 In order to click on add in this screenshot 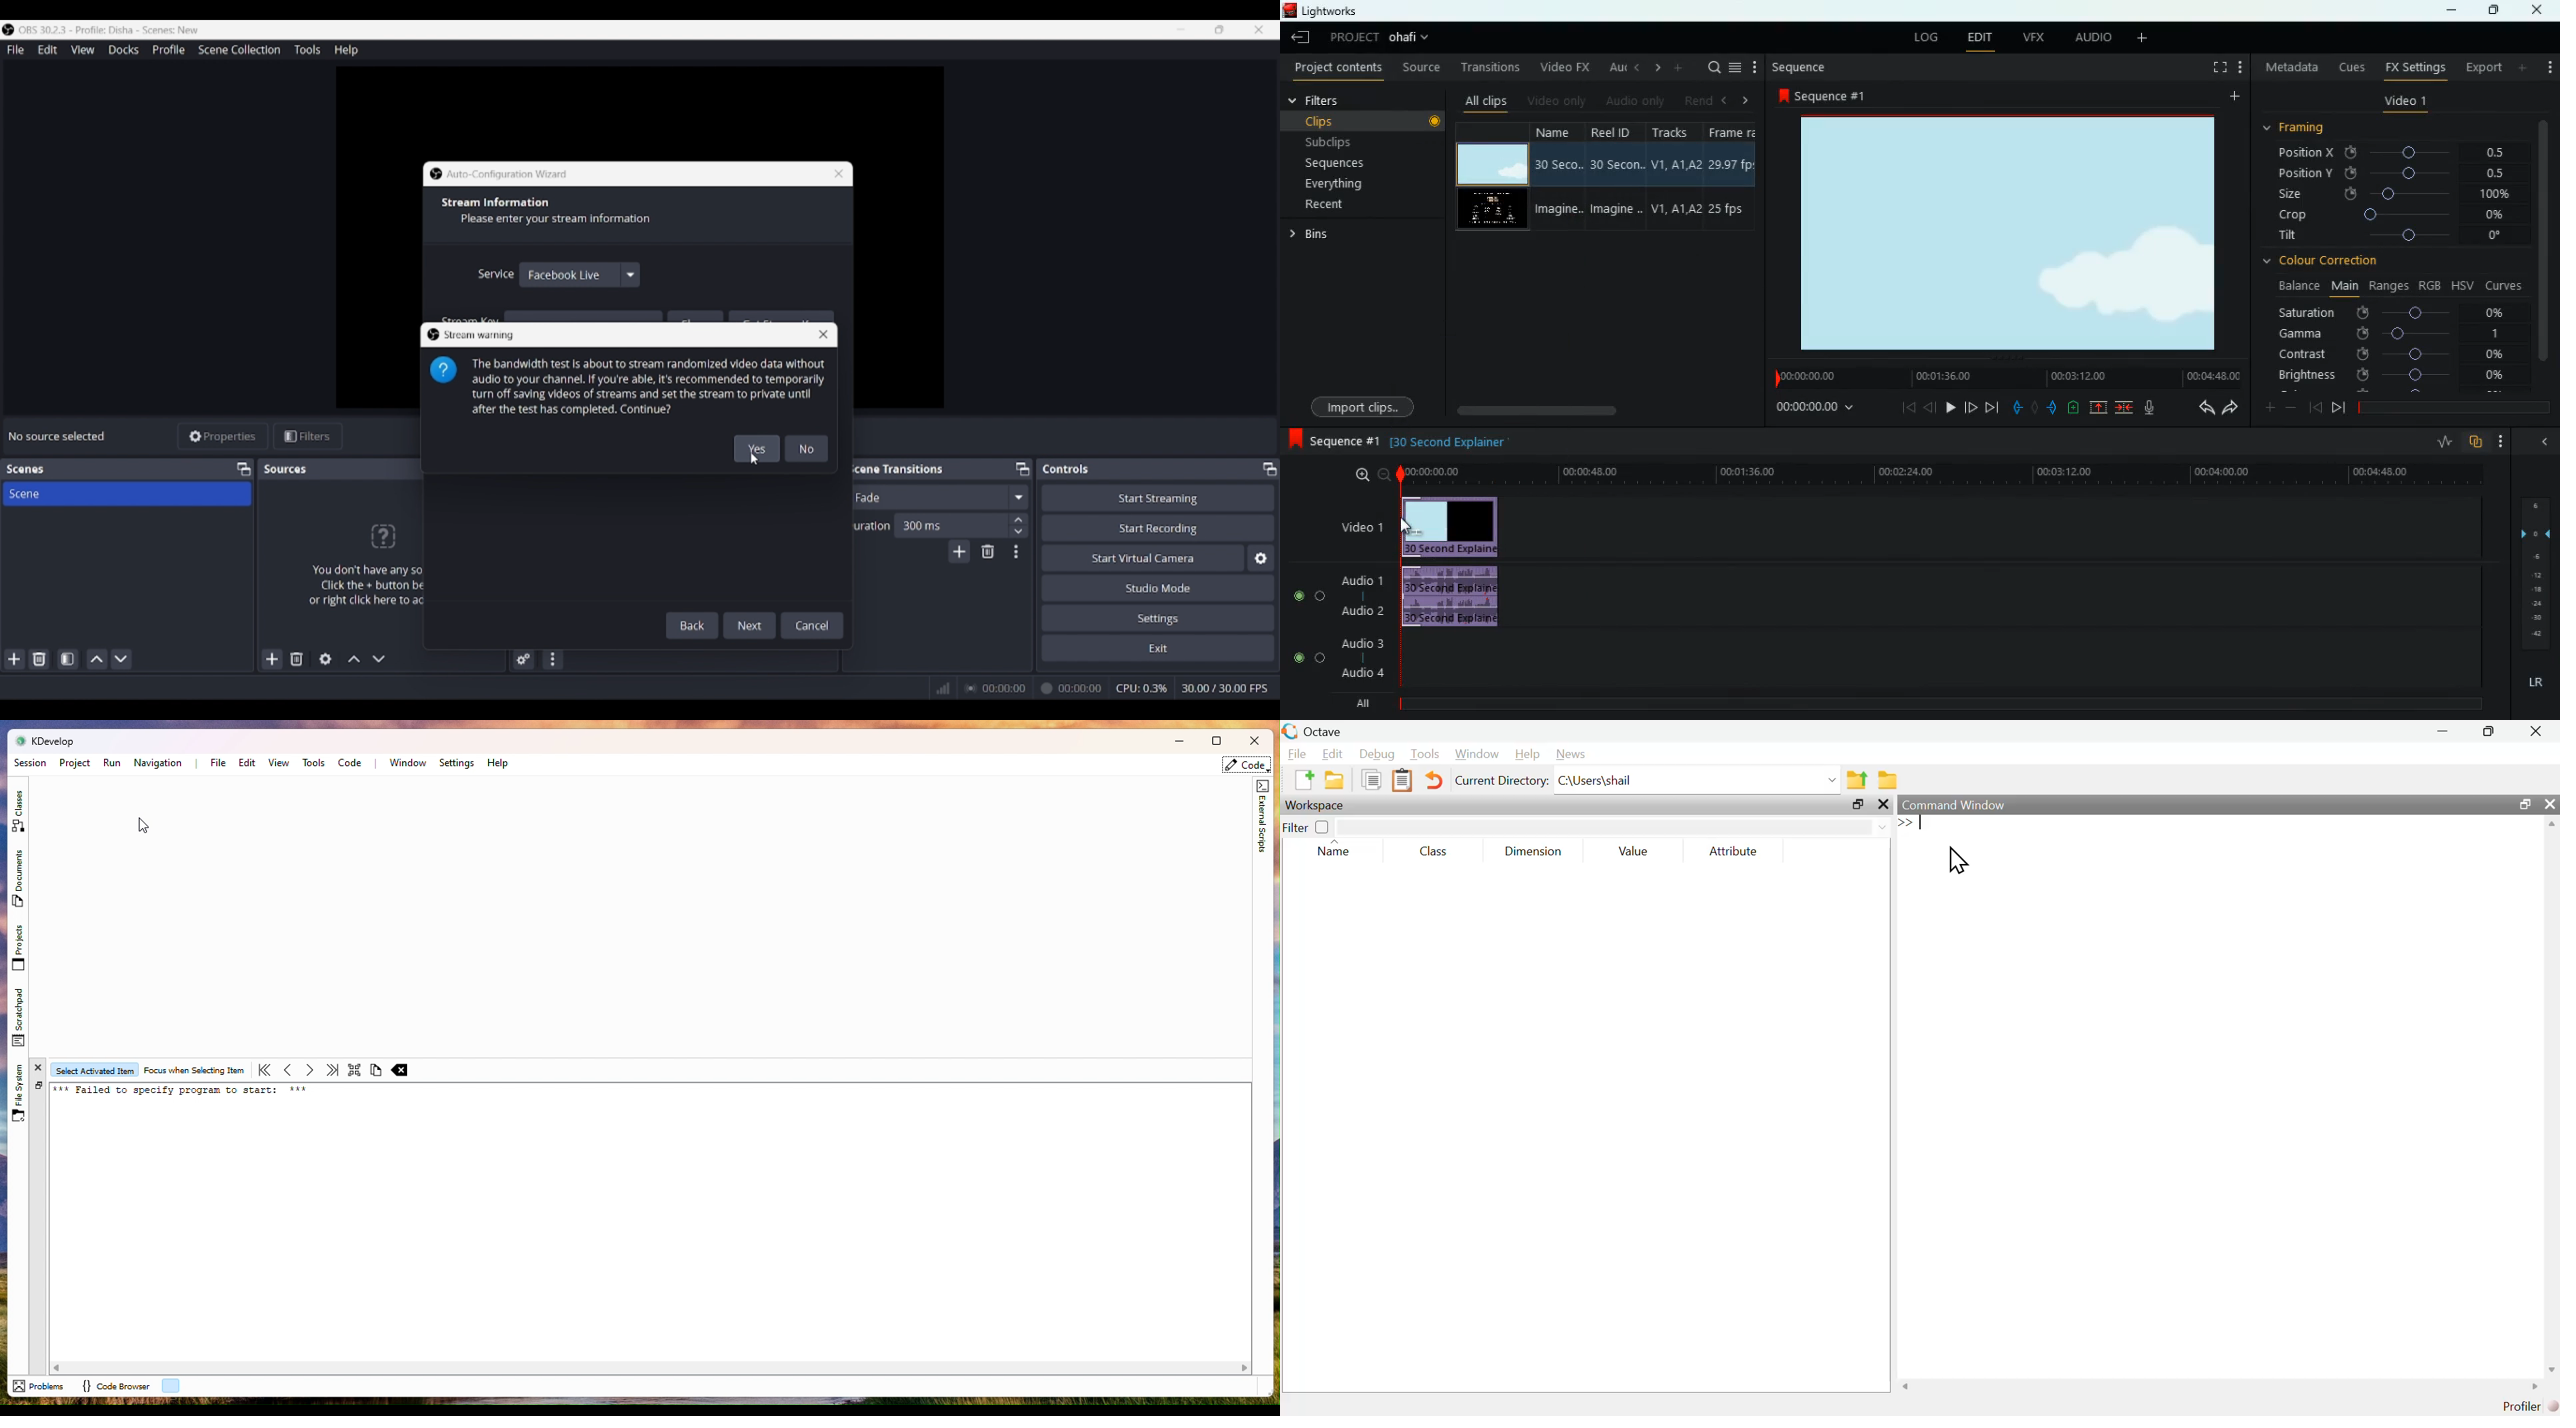, I will do `click(2232, 97)`.